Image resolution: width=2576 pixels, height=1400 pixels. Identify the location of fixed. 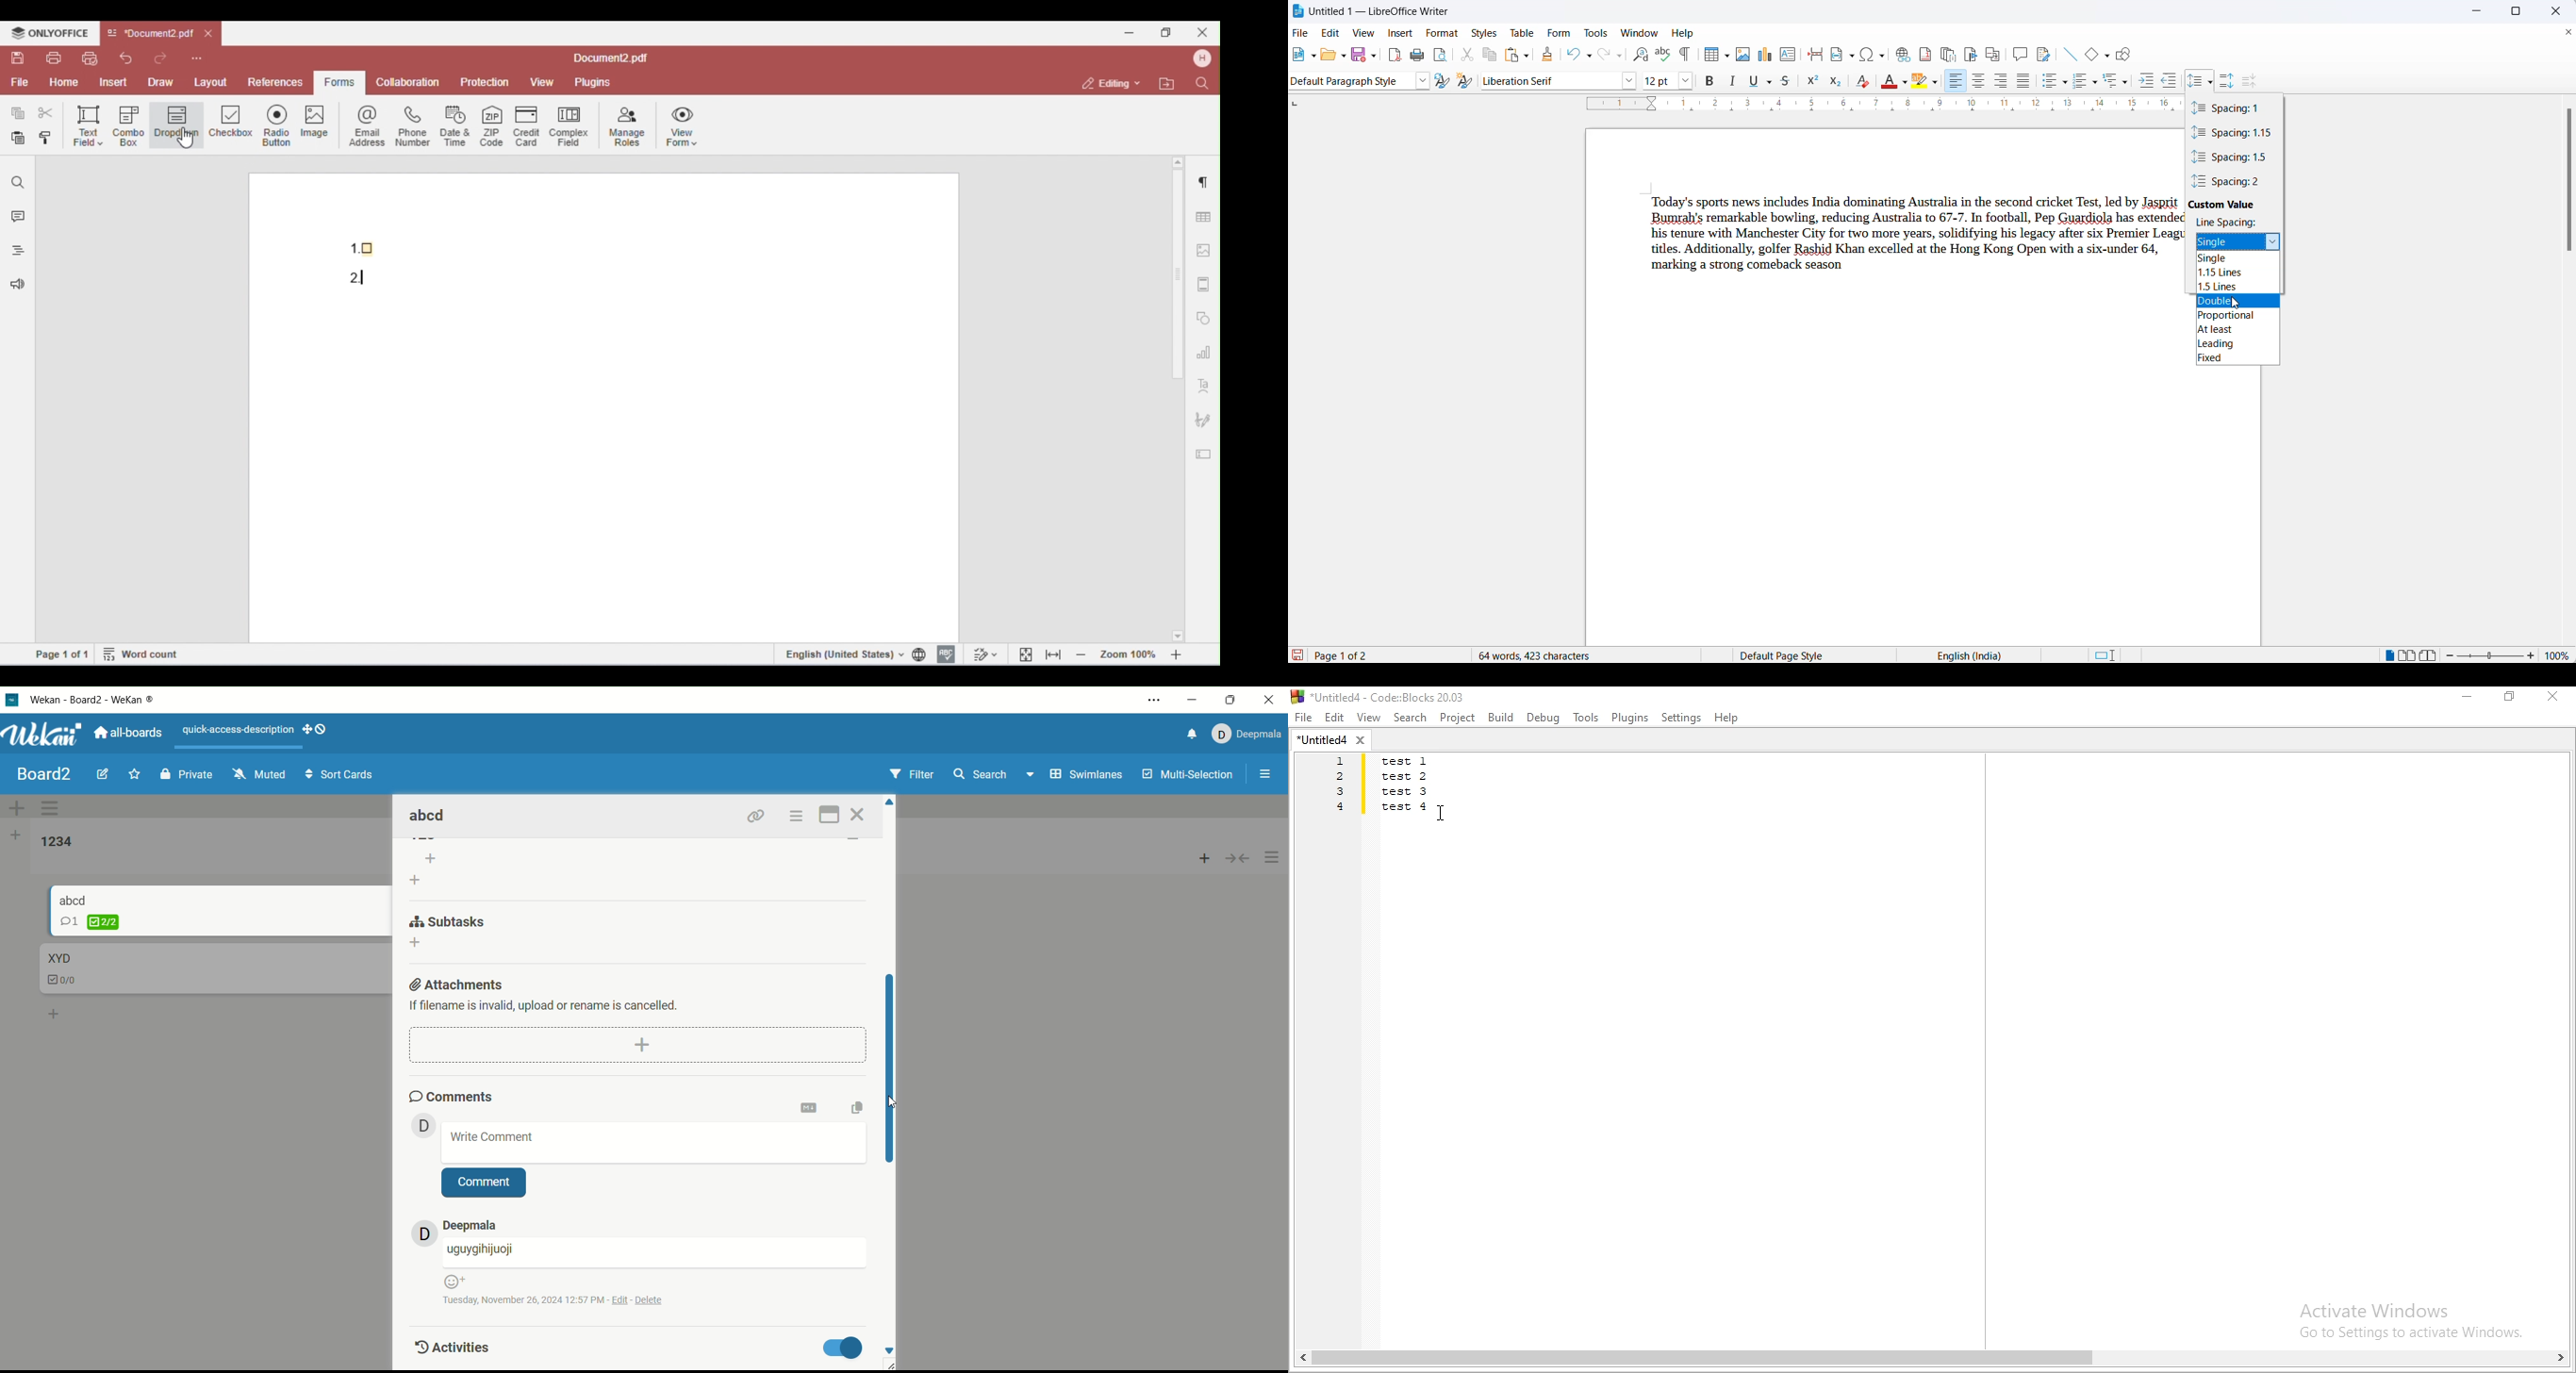
(2234, 360).